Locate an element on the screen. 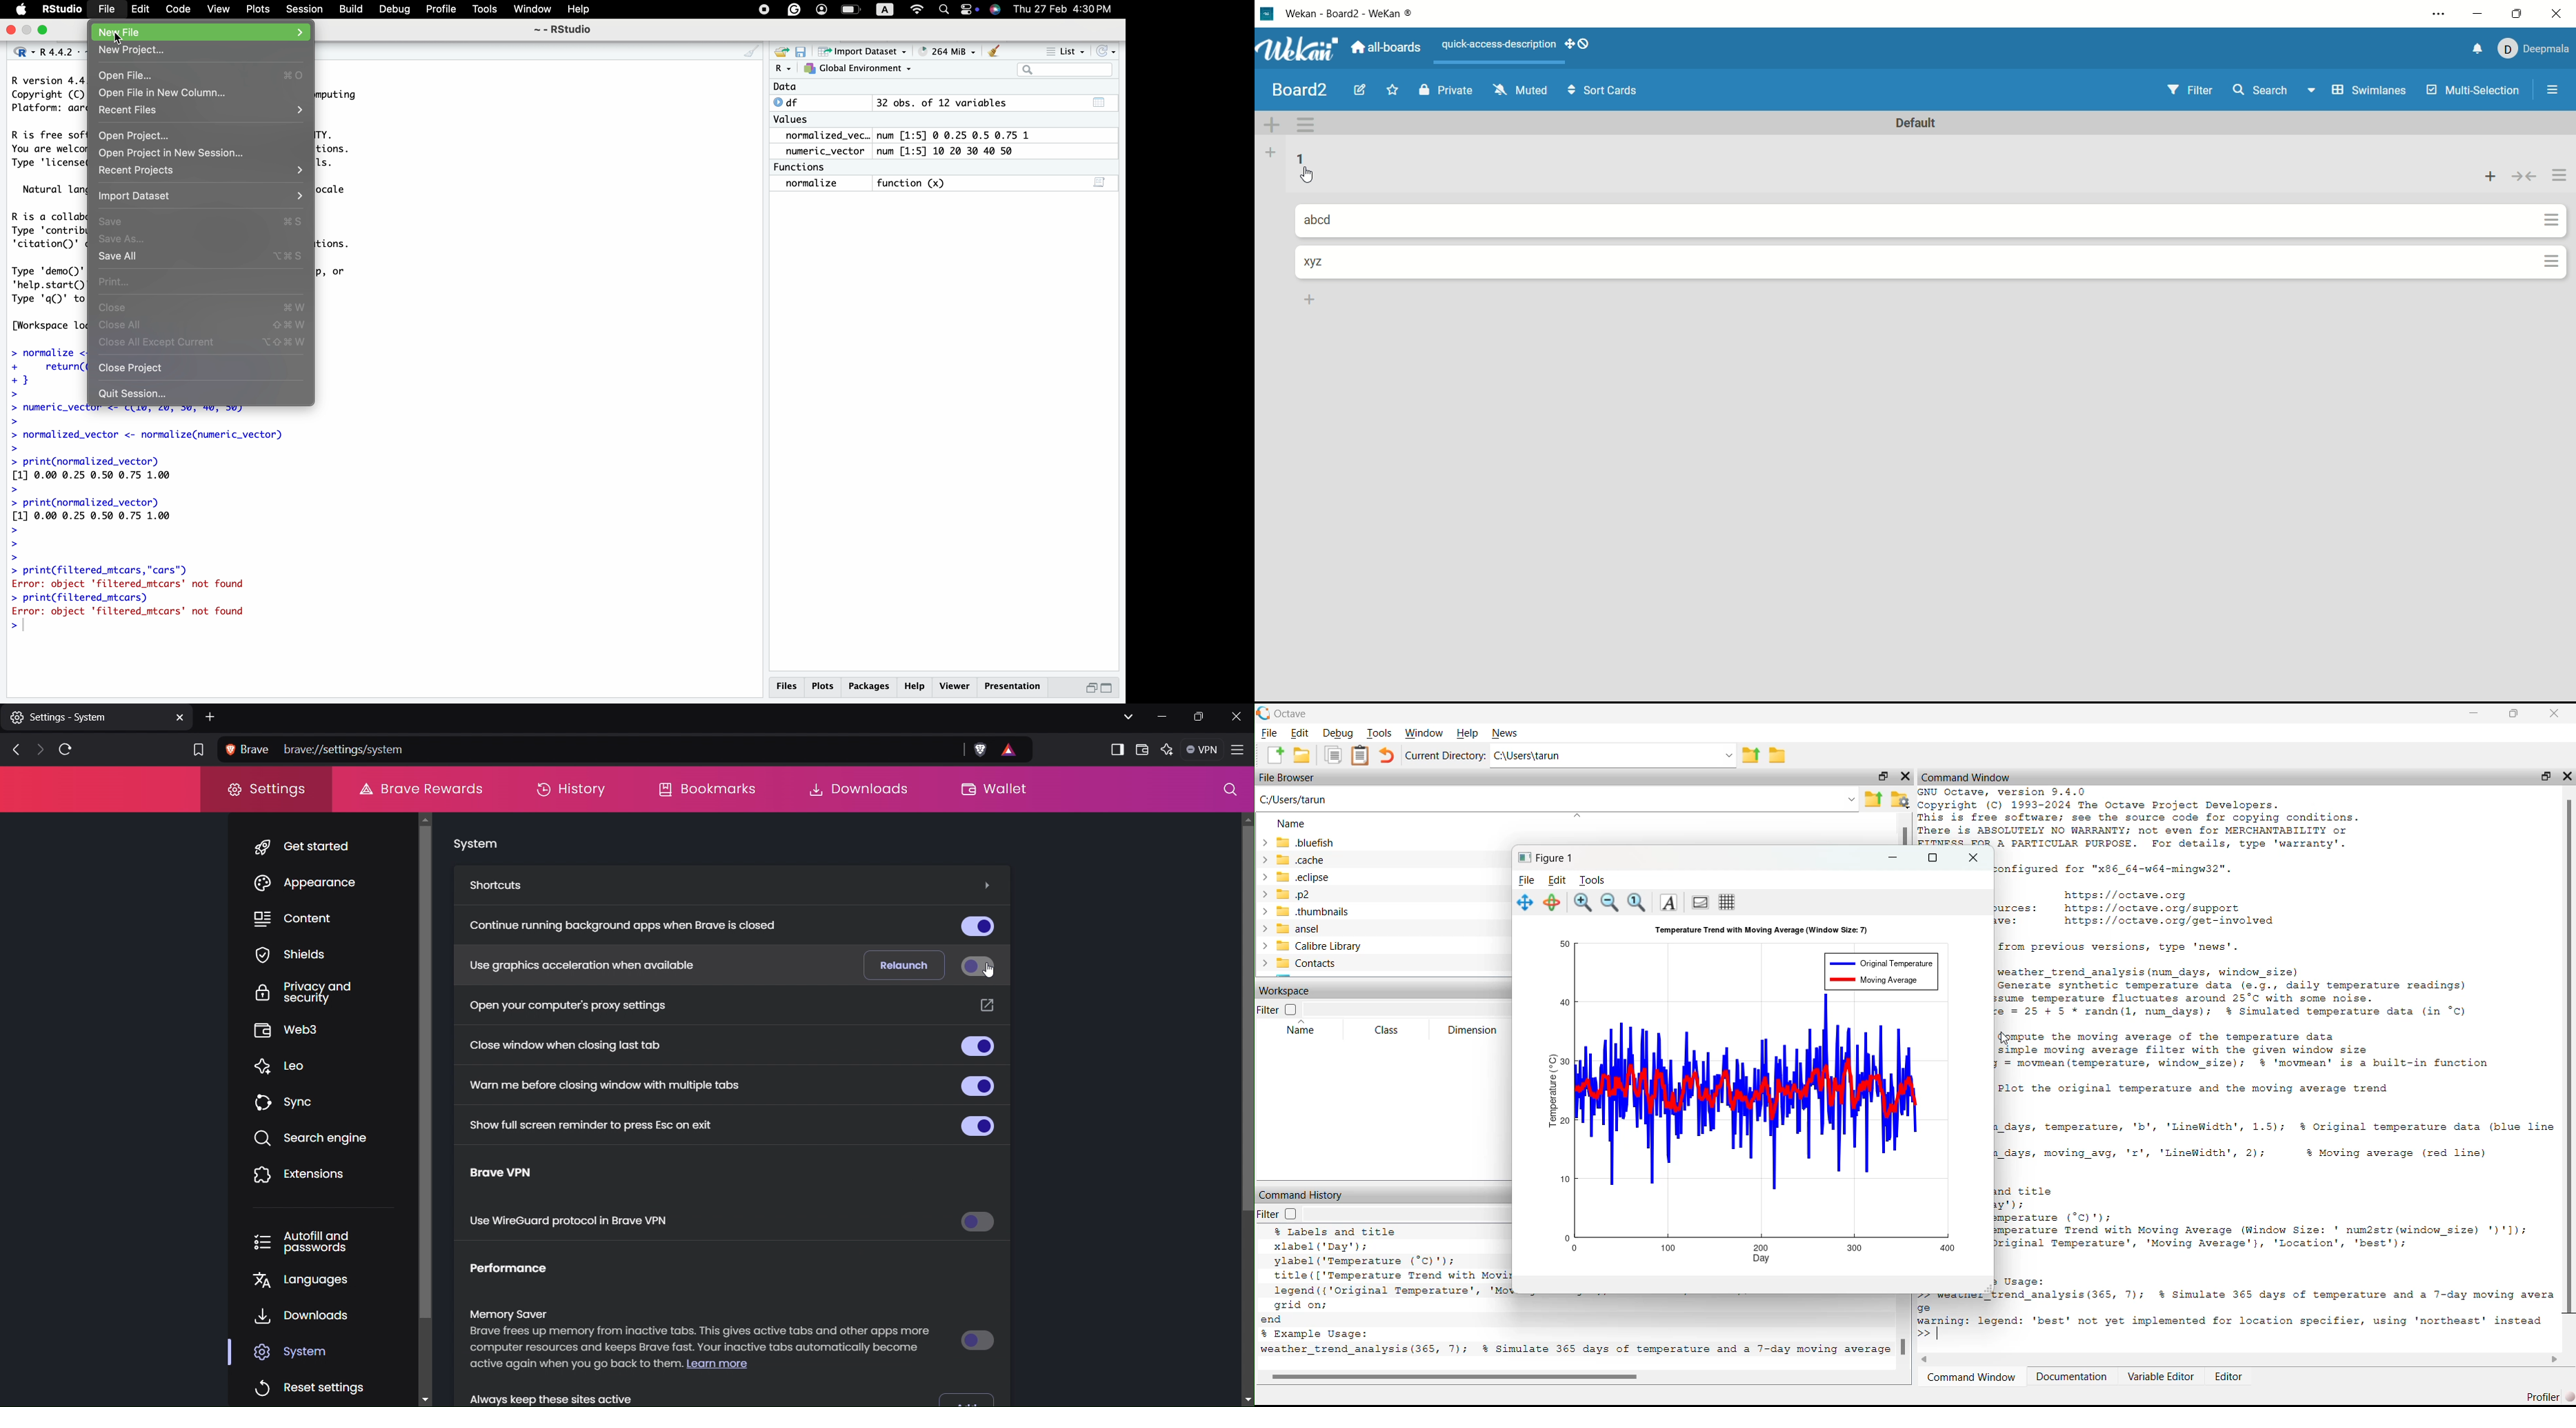 This screenshot has width=2576, height=1428. Create a folder is located at coordinates (1780, 756).